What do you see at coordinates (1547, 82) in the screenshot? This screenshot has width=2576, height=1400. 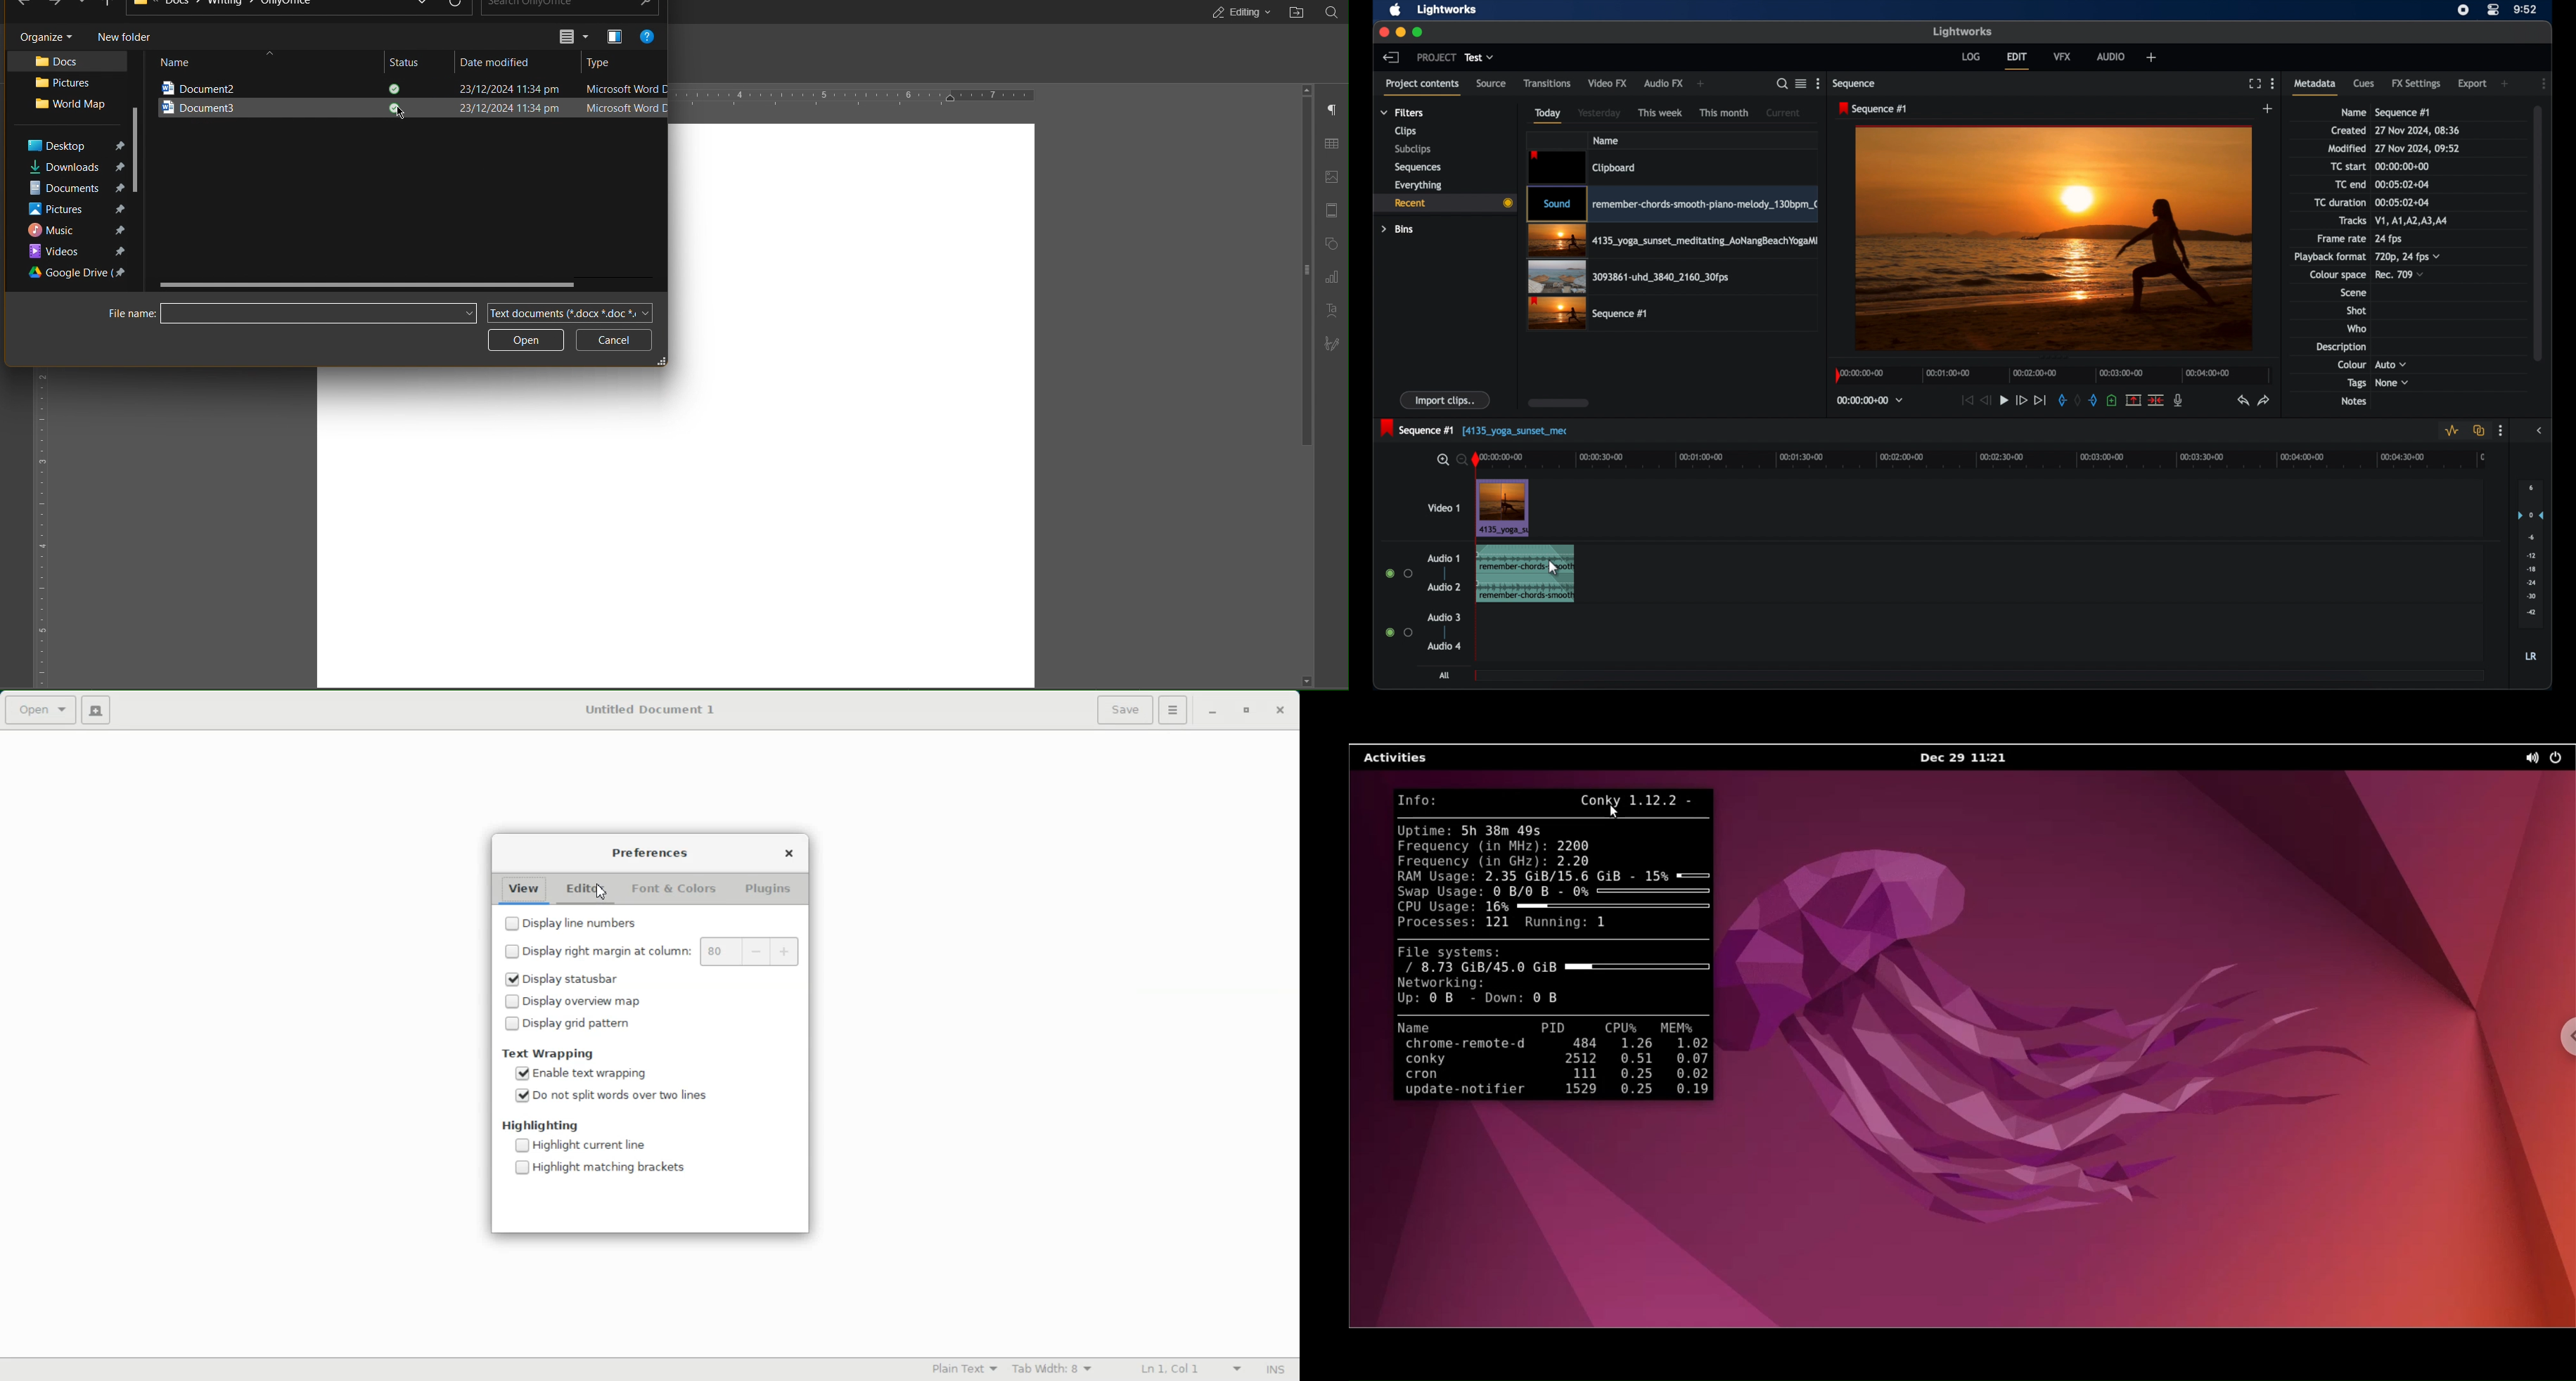 I see `transitions` at bounding box center [1547, 82].